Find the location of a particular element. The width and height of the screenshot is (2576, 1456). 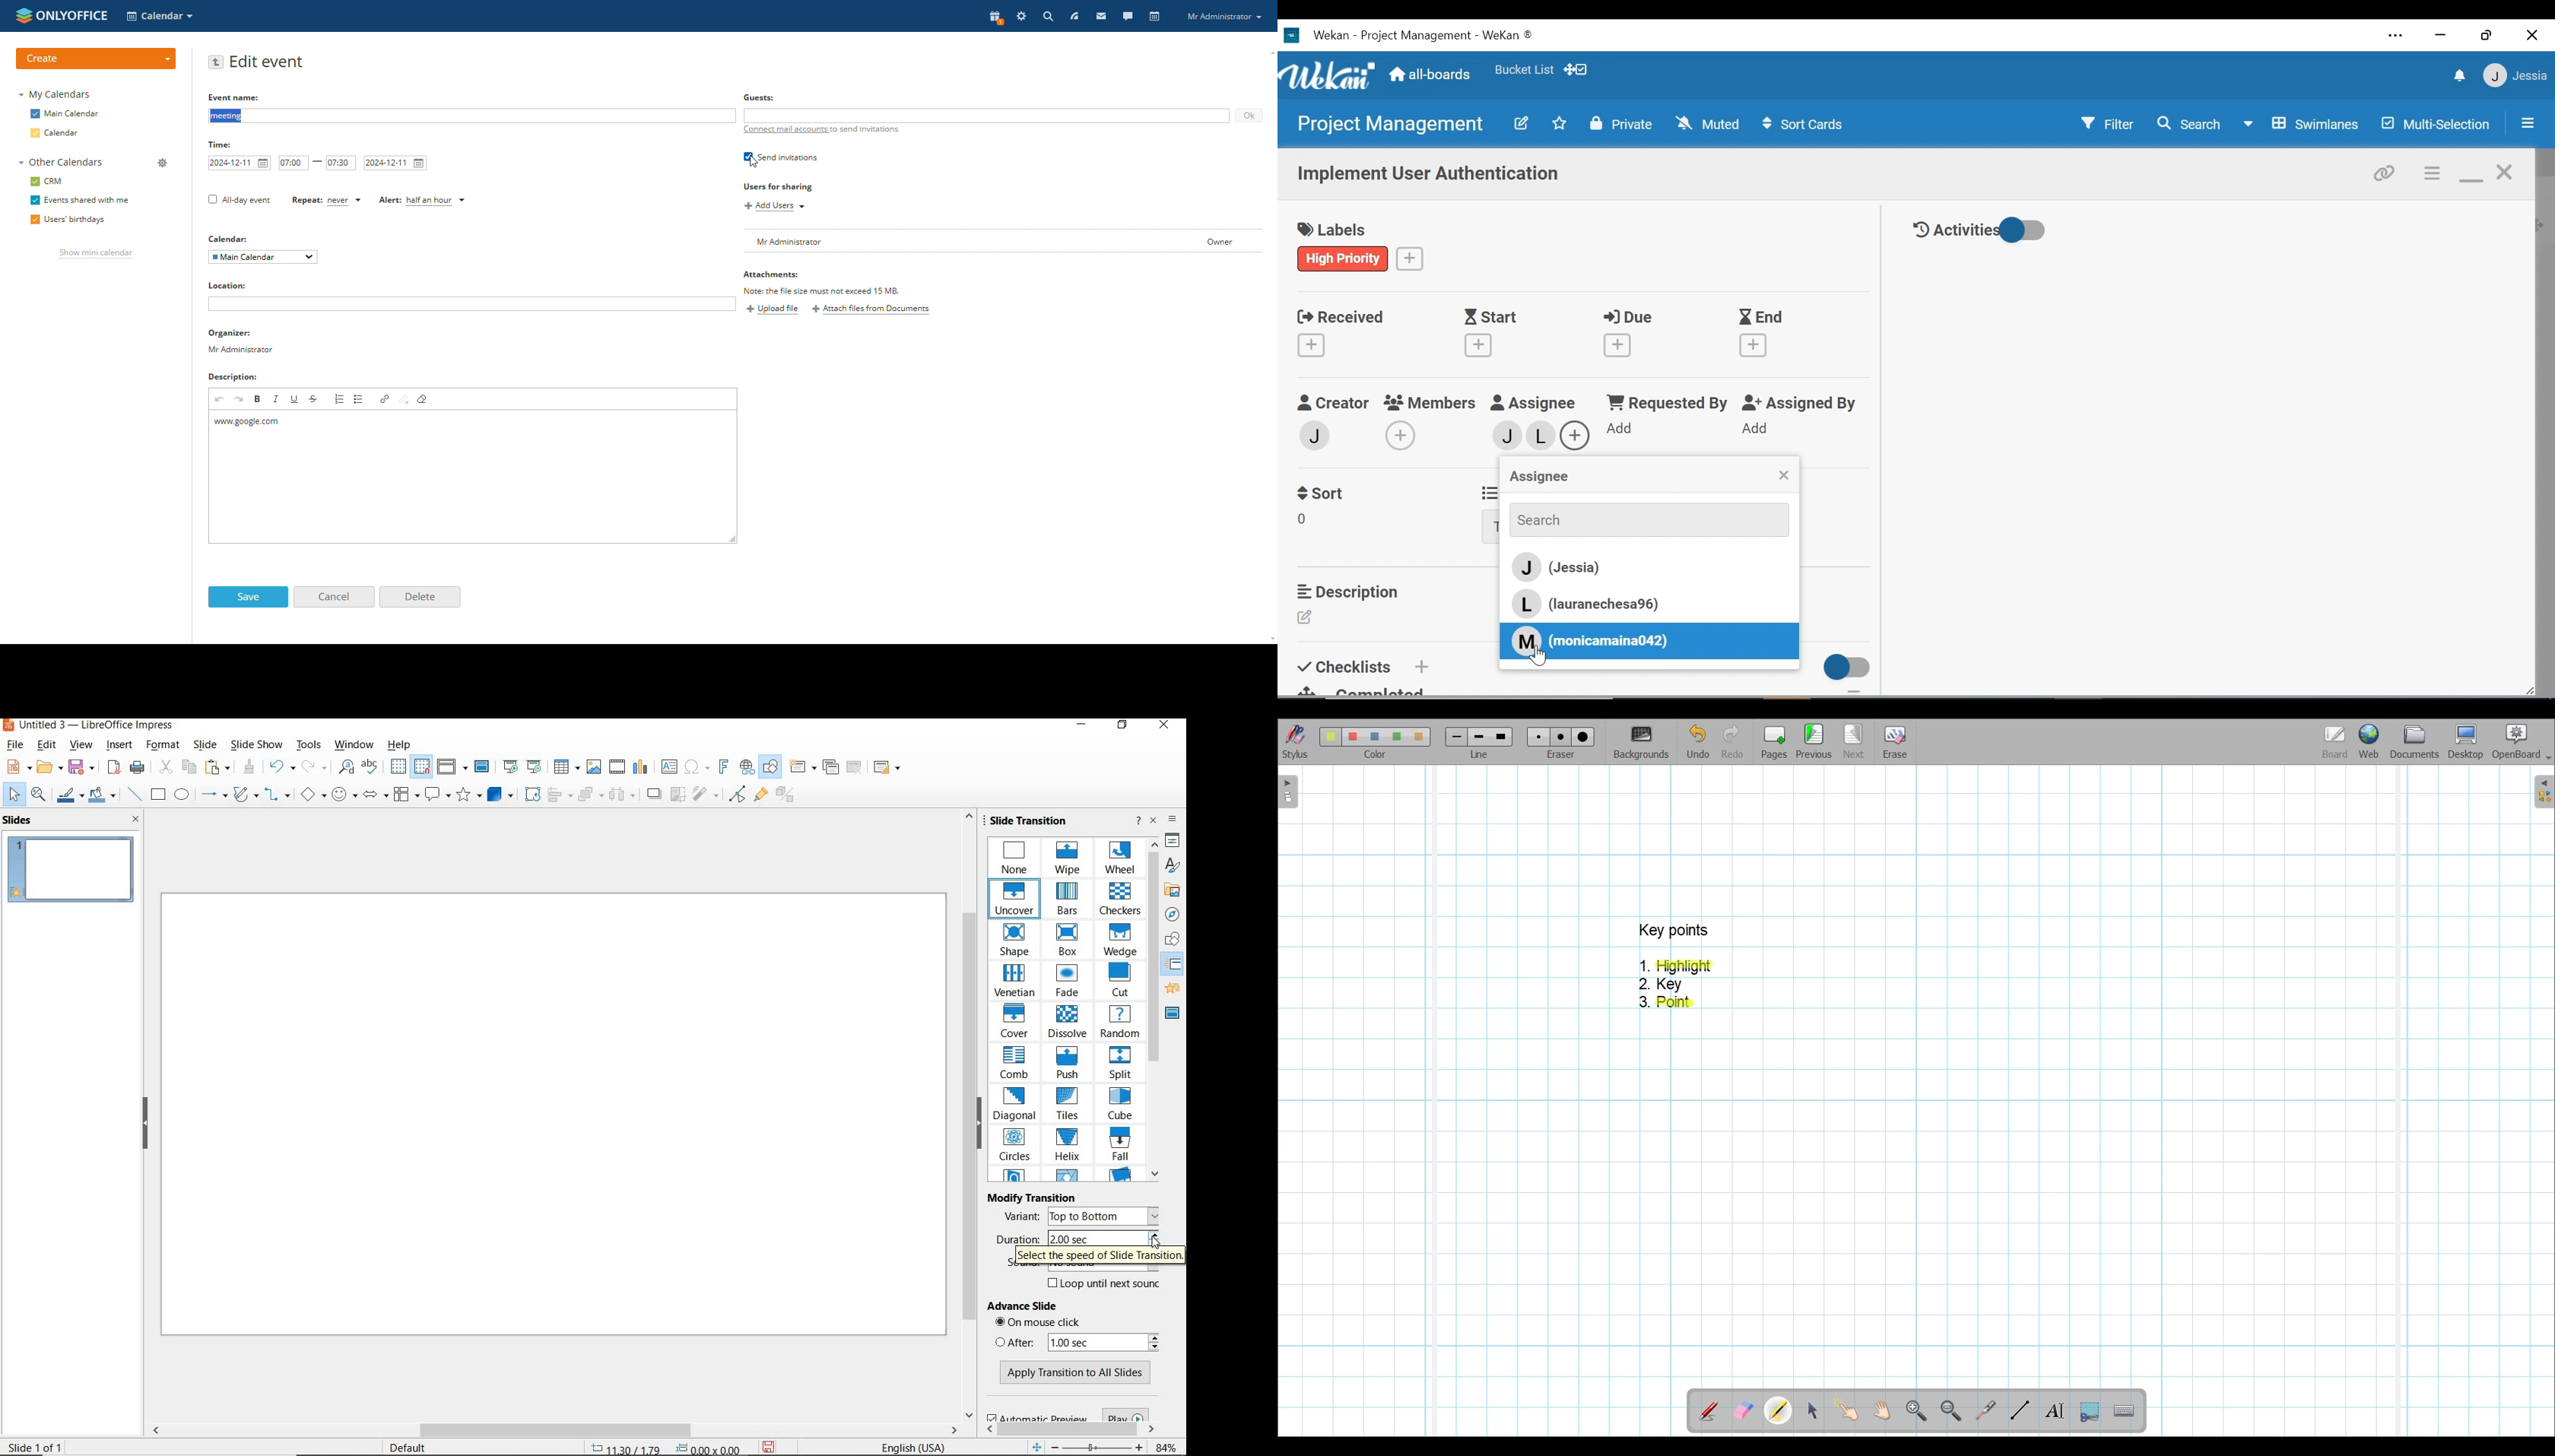

organizer is located at coordinates (243, 342).